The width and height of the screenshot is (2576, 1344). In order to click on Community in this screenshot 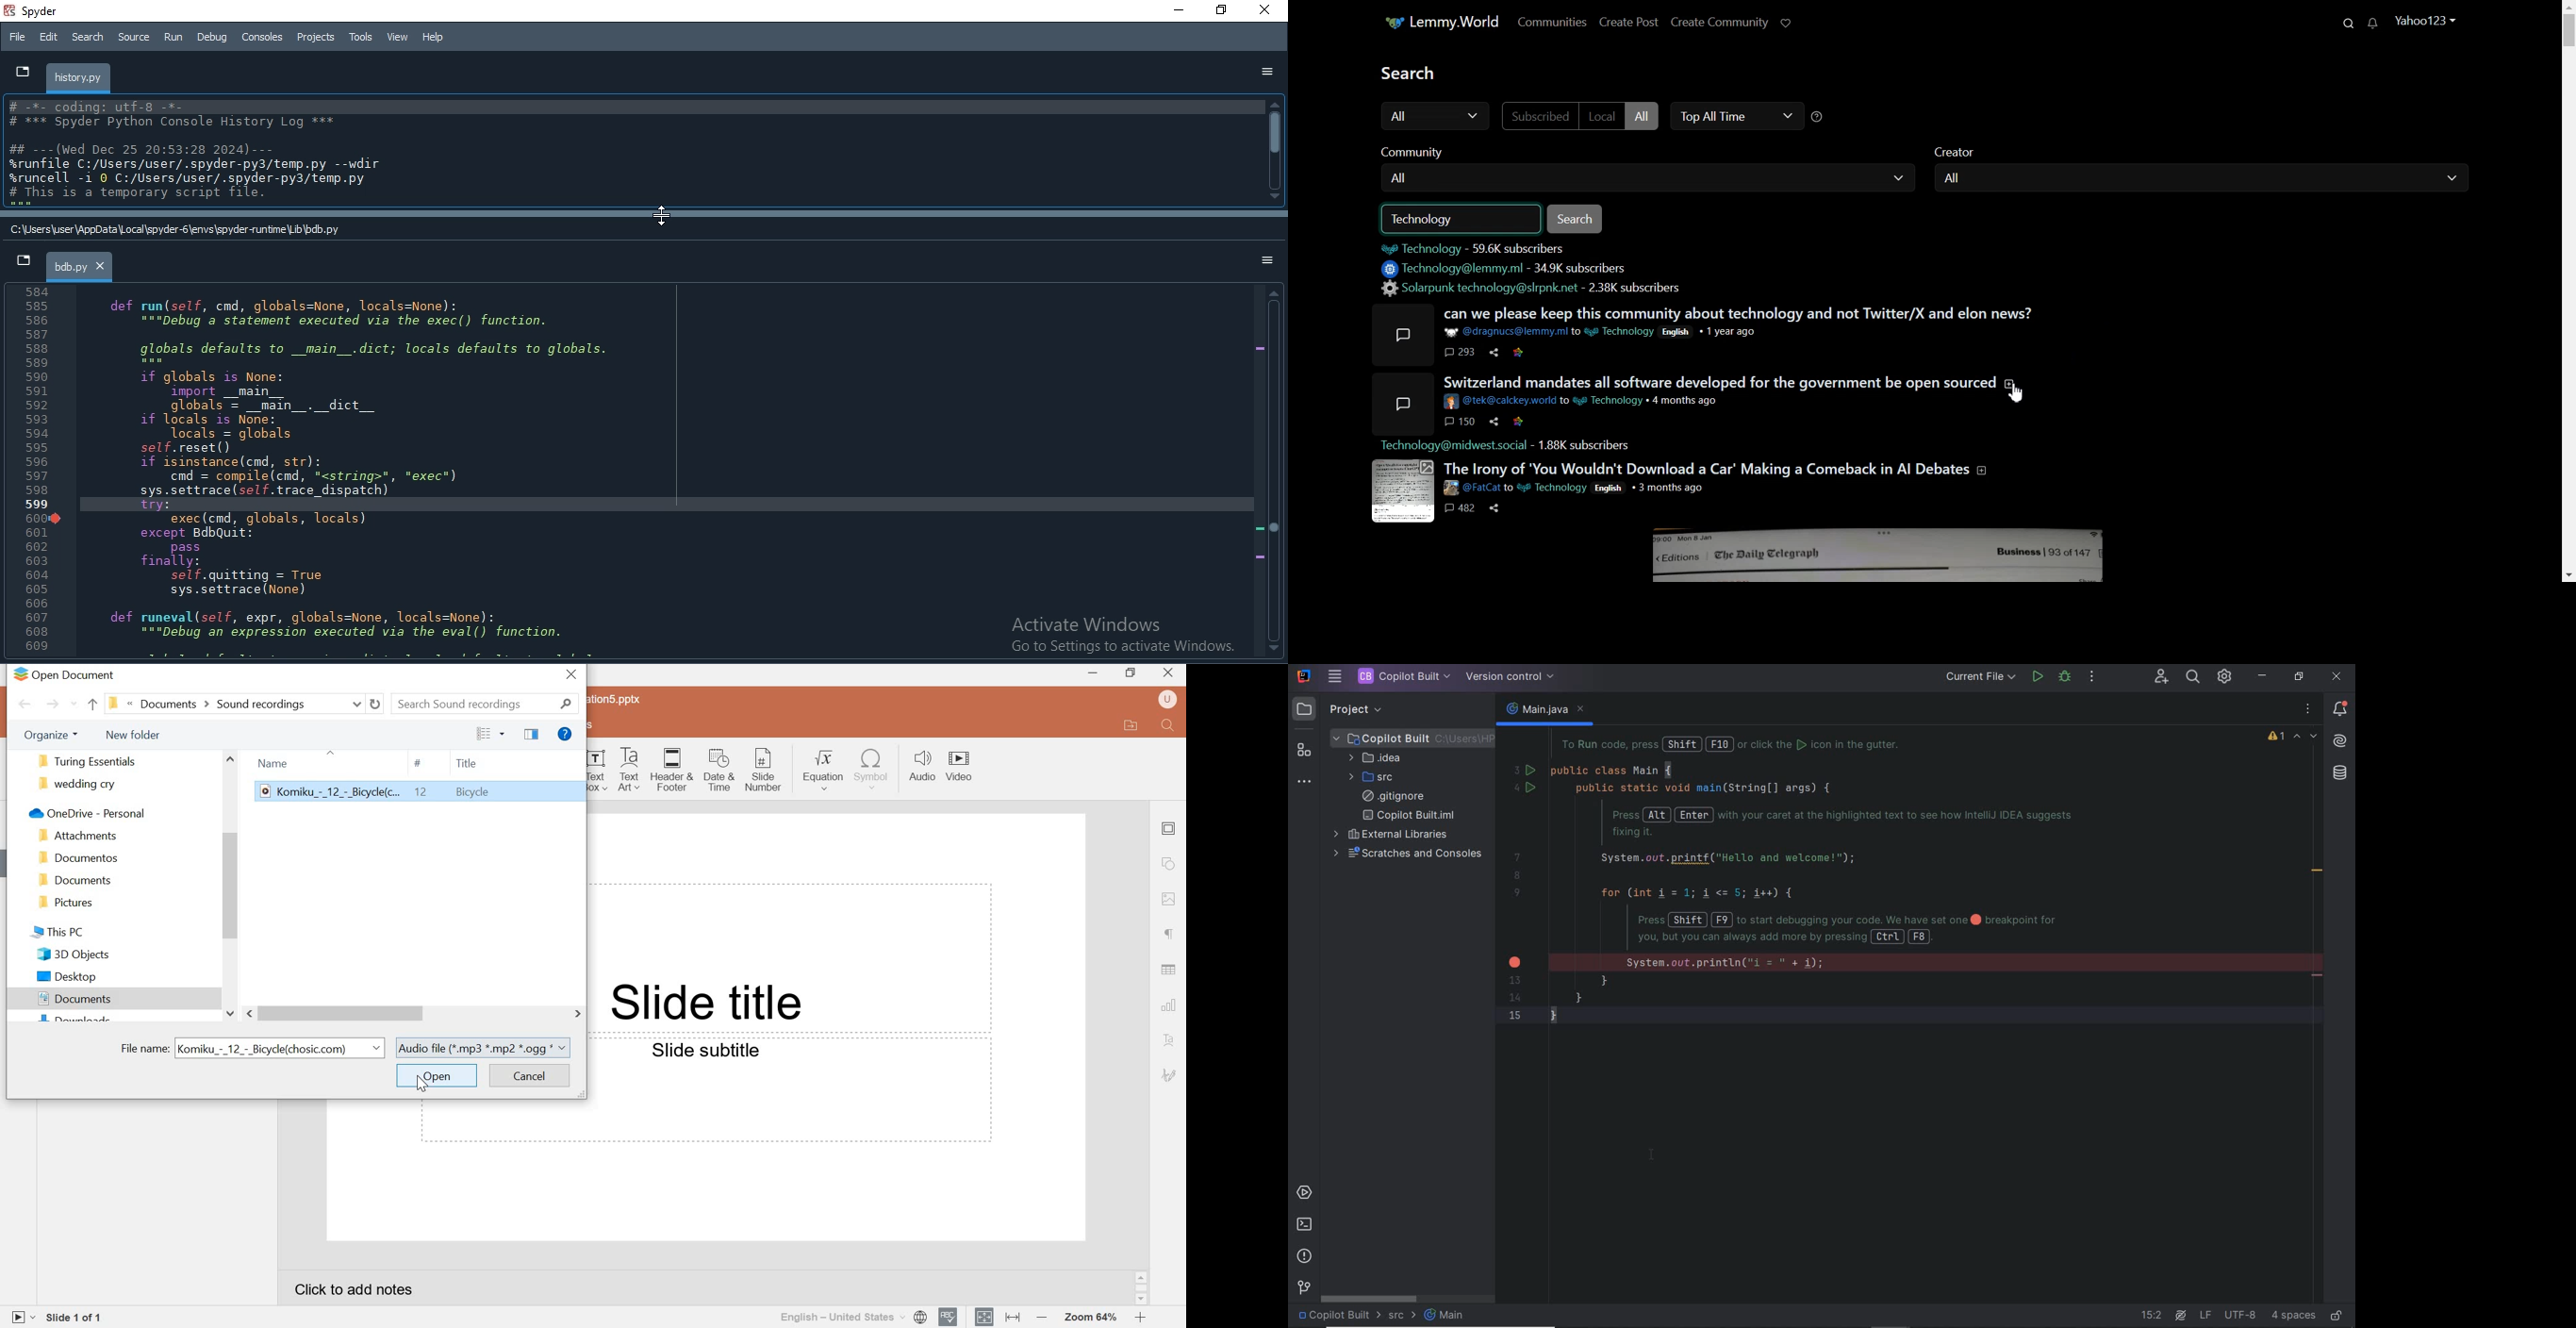, I will do `click(1421, 149)`.